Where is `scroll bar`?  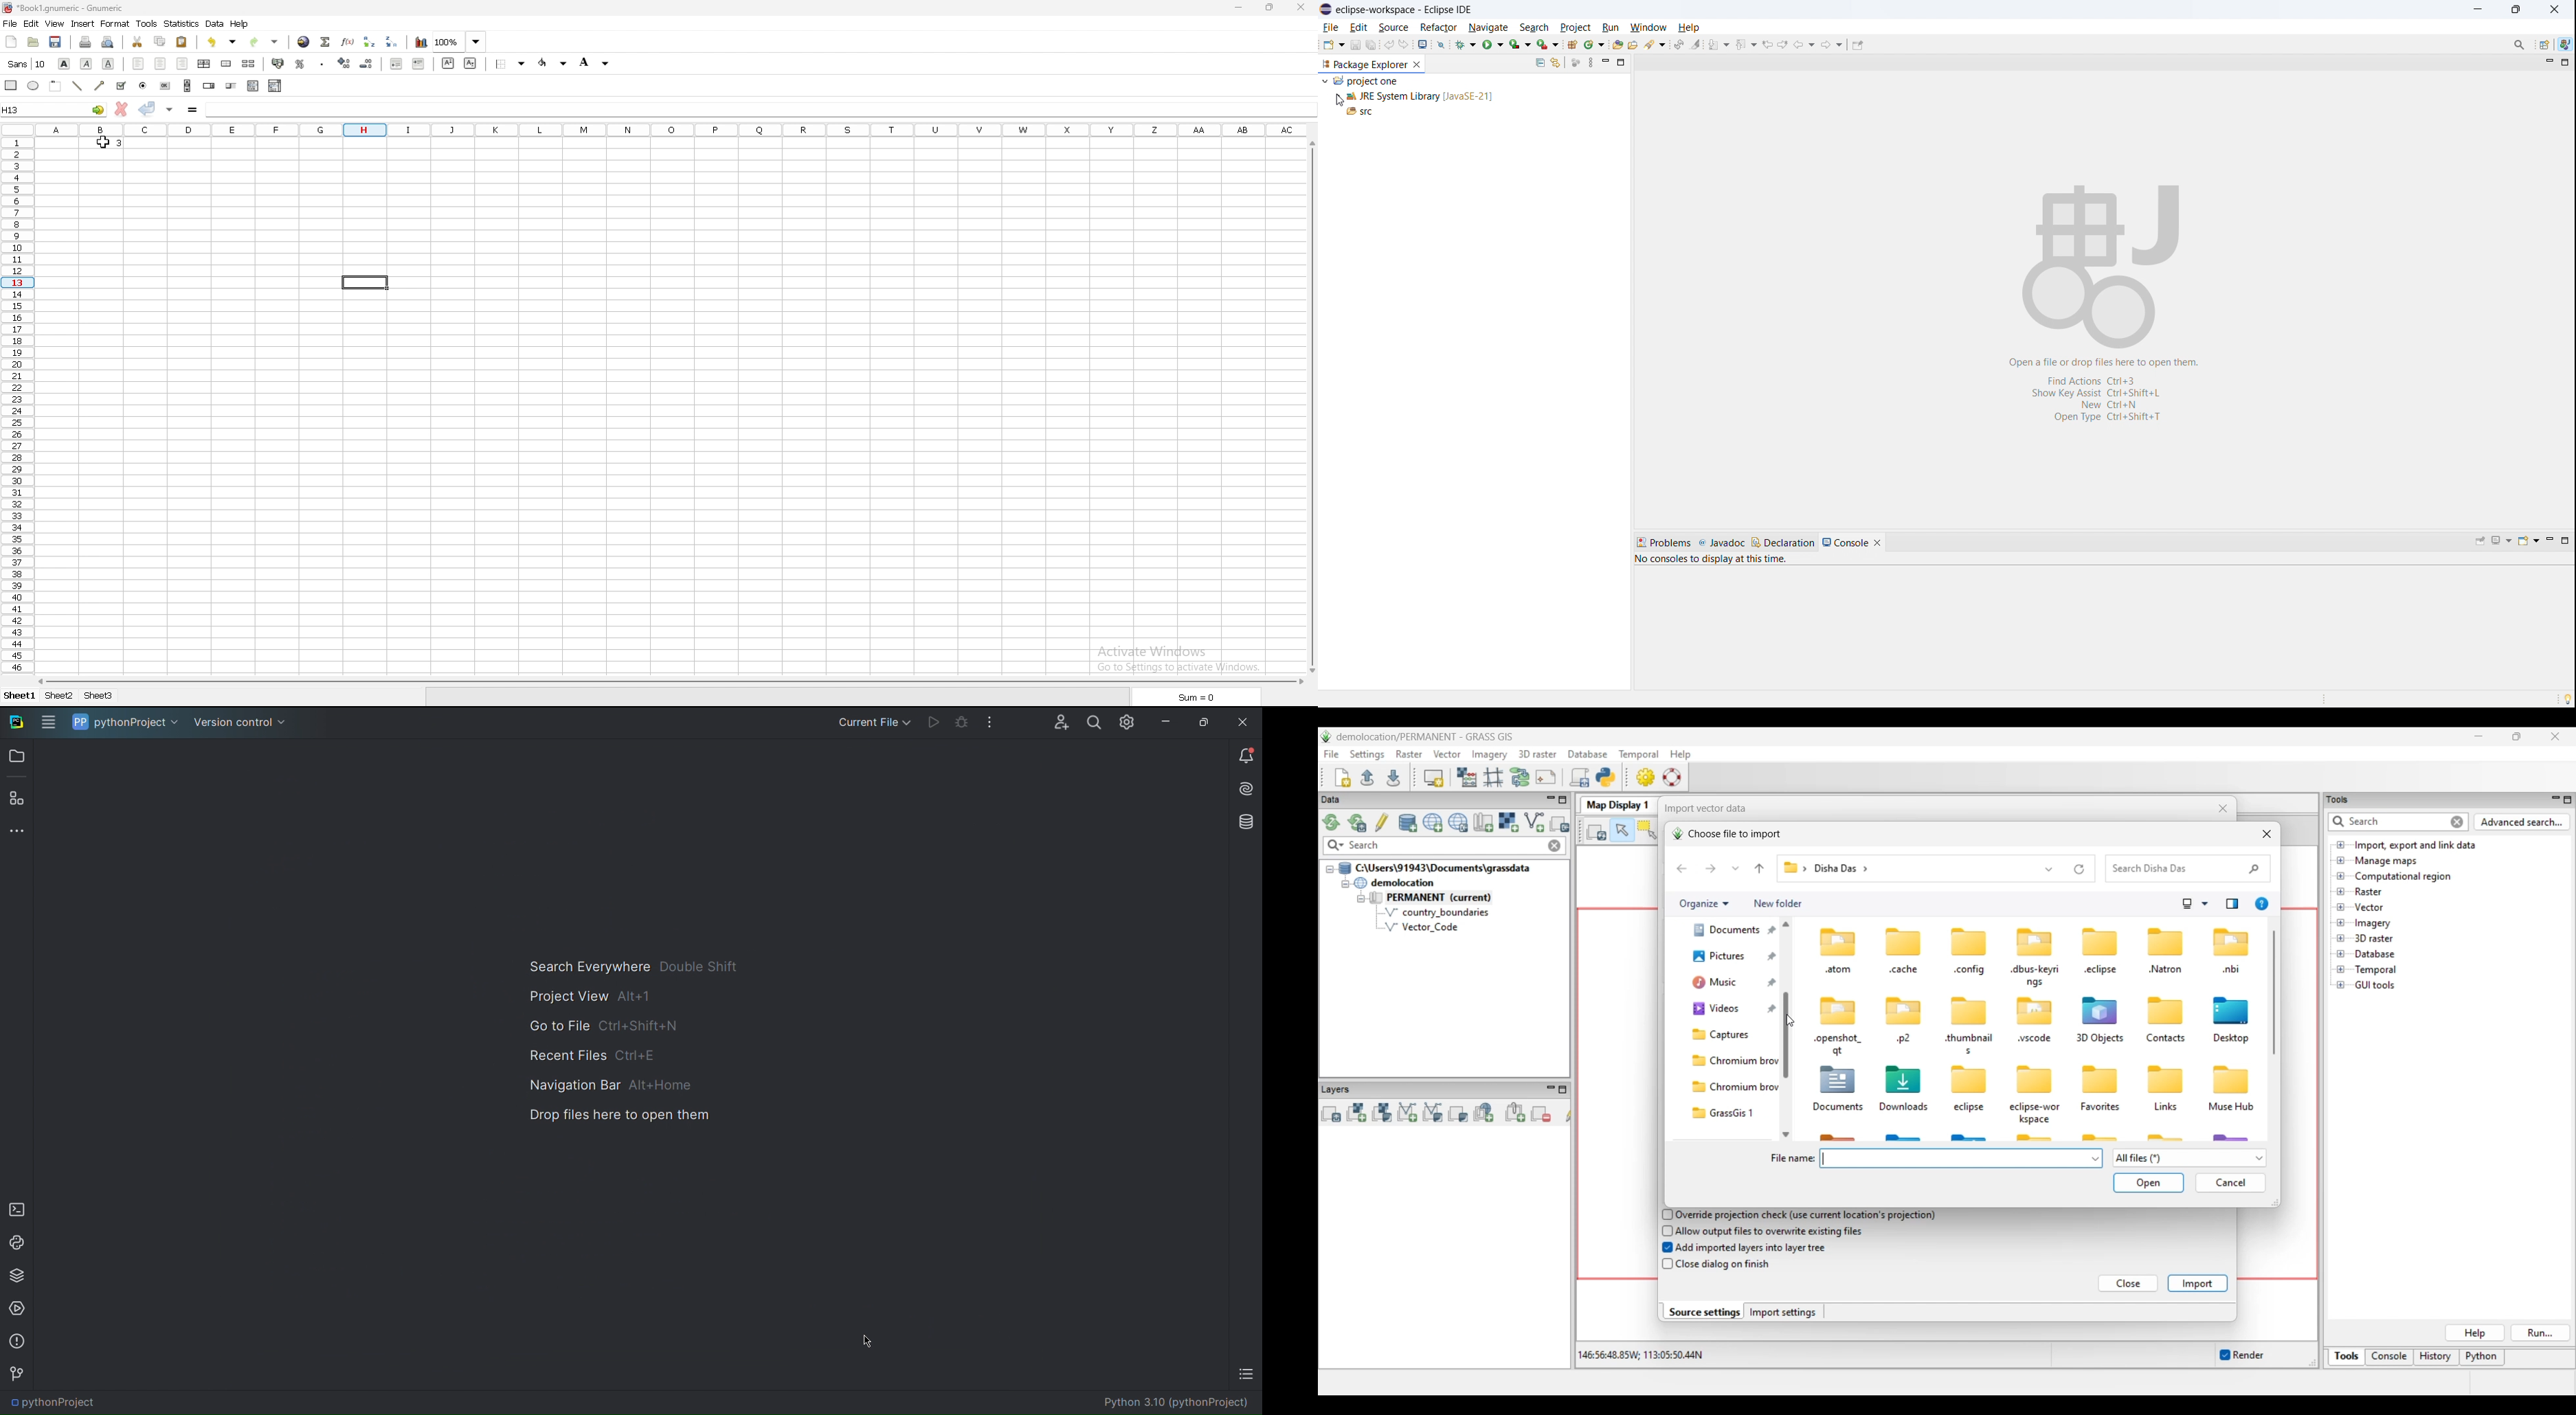
scroll bar is located at coordinates (1310, 405).